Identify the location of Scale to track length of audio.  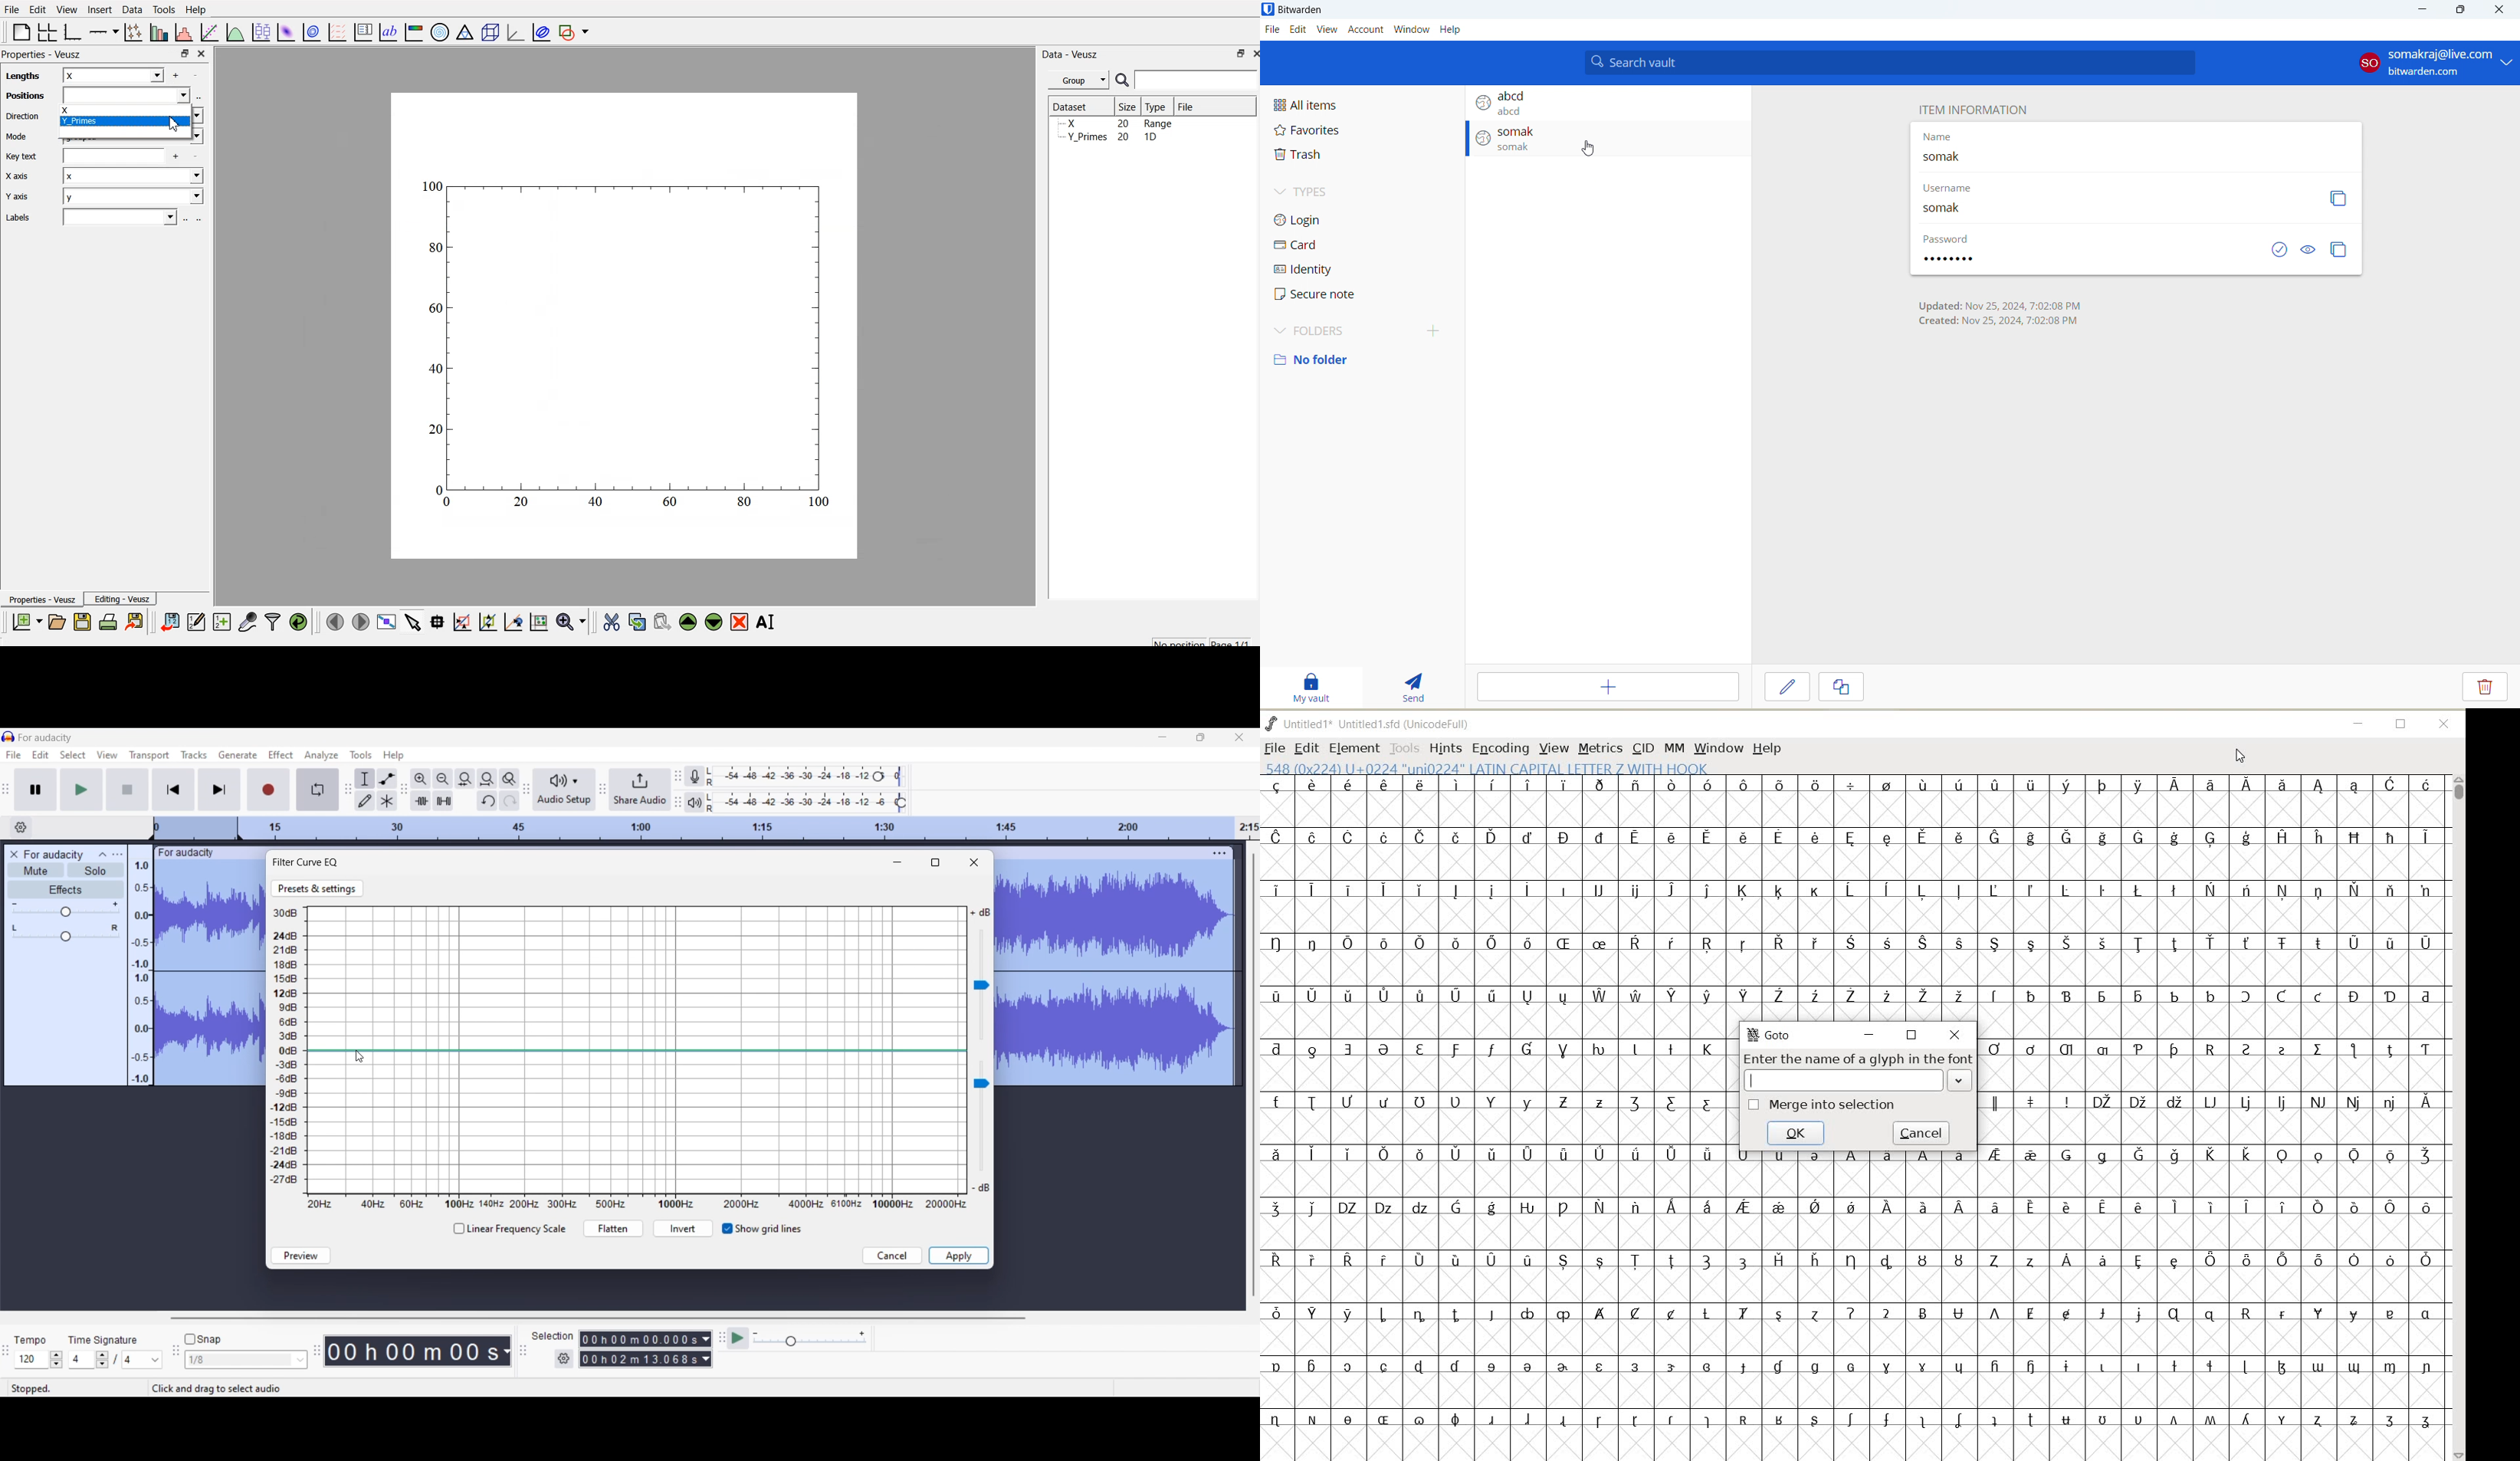
(753, 828).